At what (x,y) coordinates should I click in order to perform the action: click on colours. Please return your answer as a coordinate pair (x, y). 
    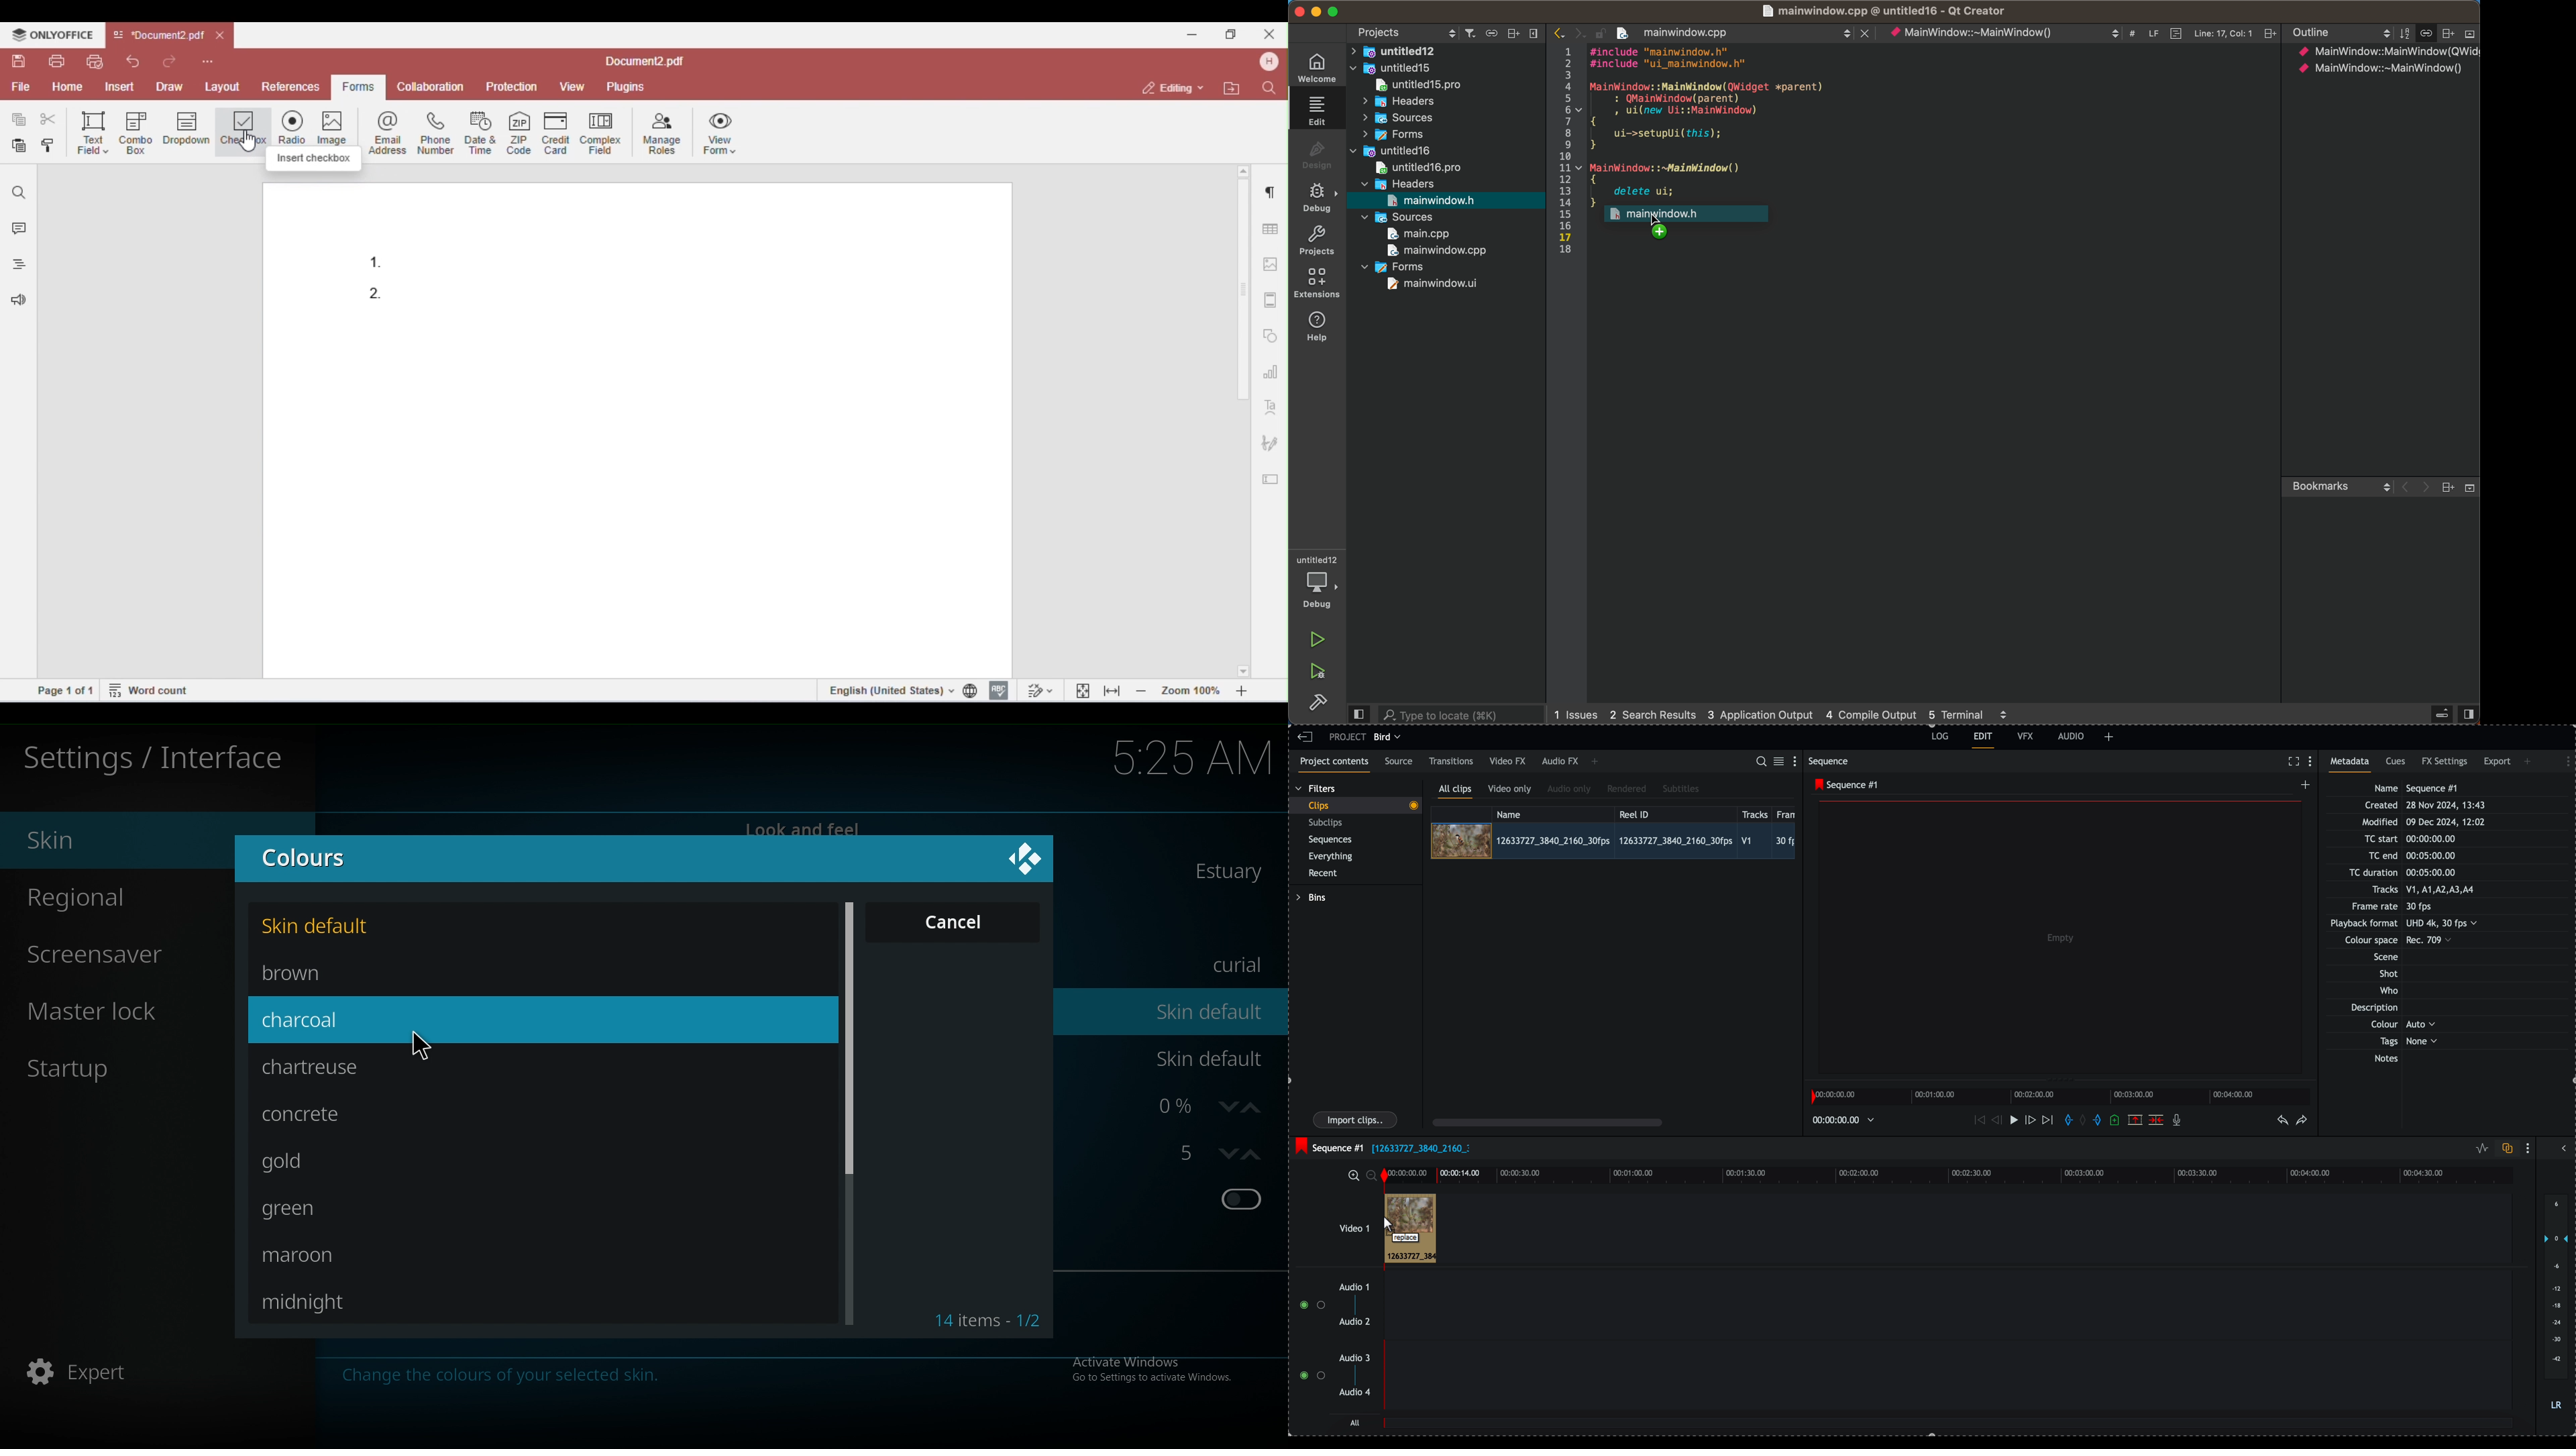
    Looking at the image, I should click on (312, 859).